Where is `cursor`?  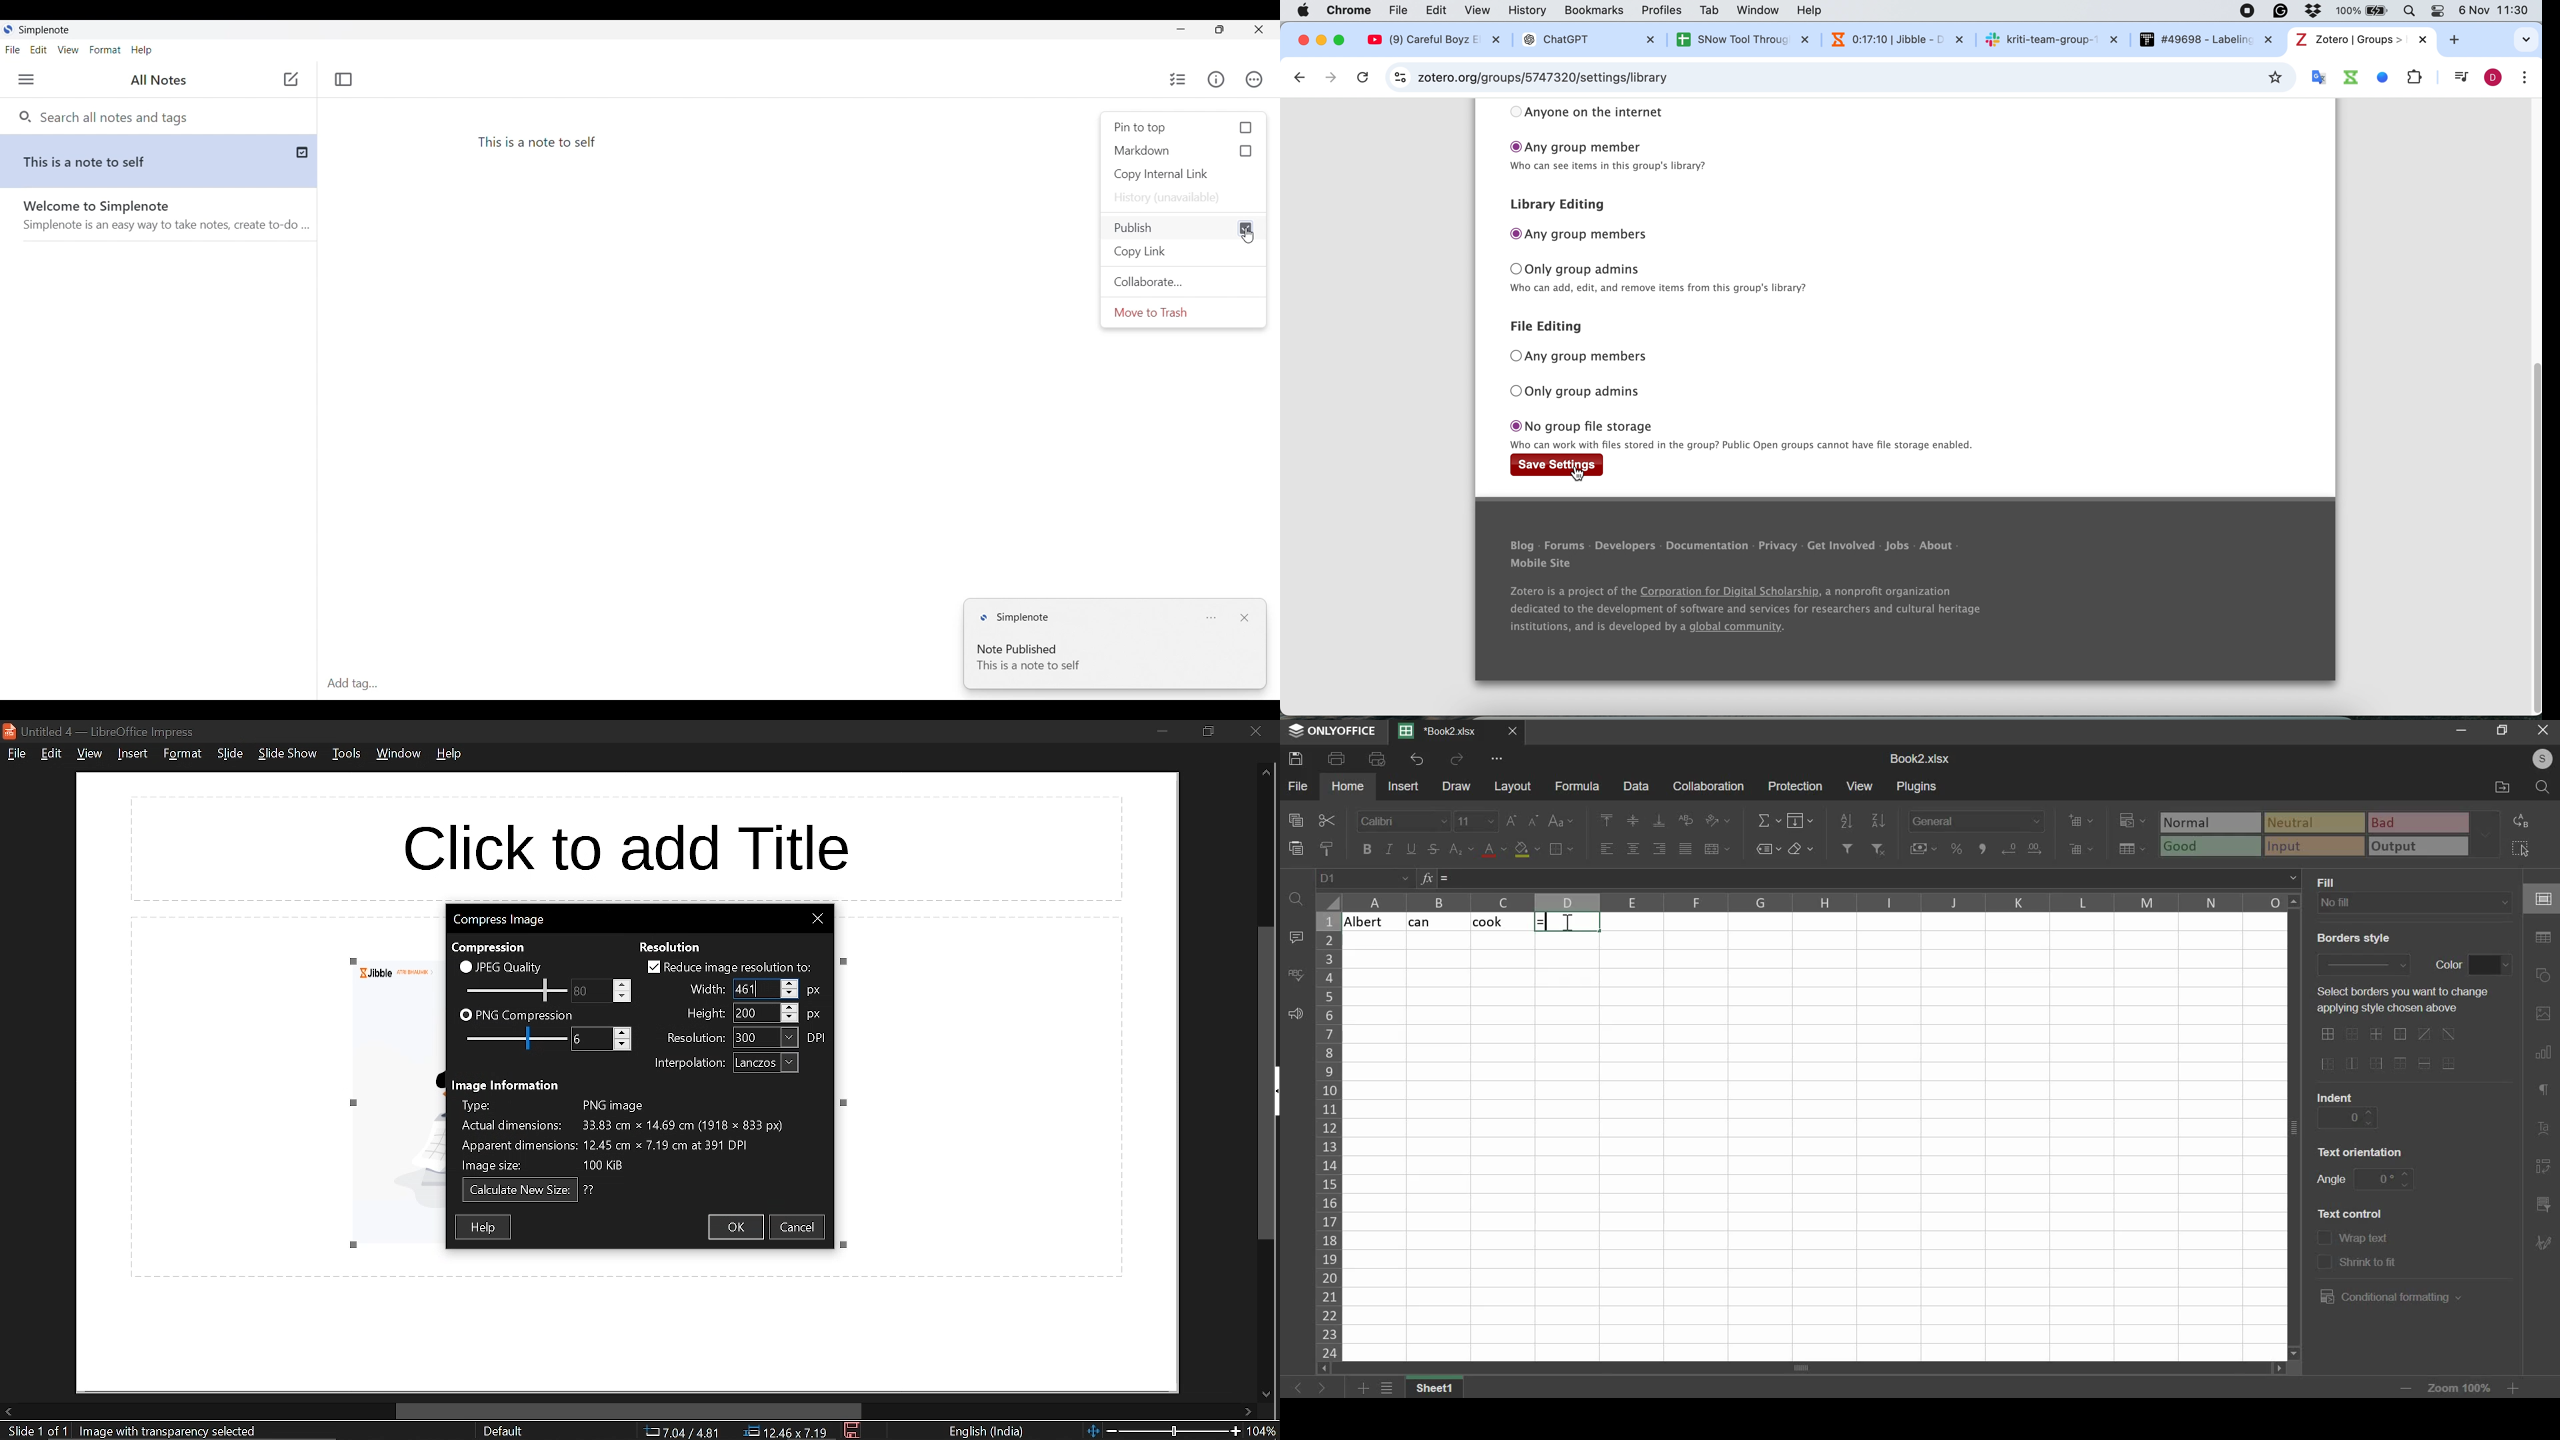 cursor is located at coordinates (1563, 924).